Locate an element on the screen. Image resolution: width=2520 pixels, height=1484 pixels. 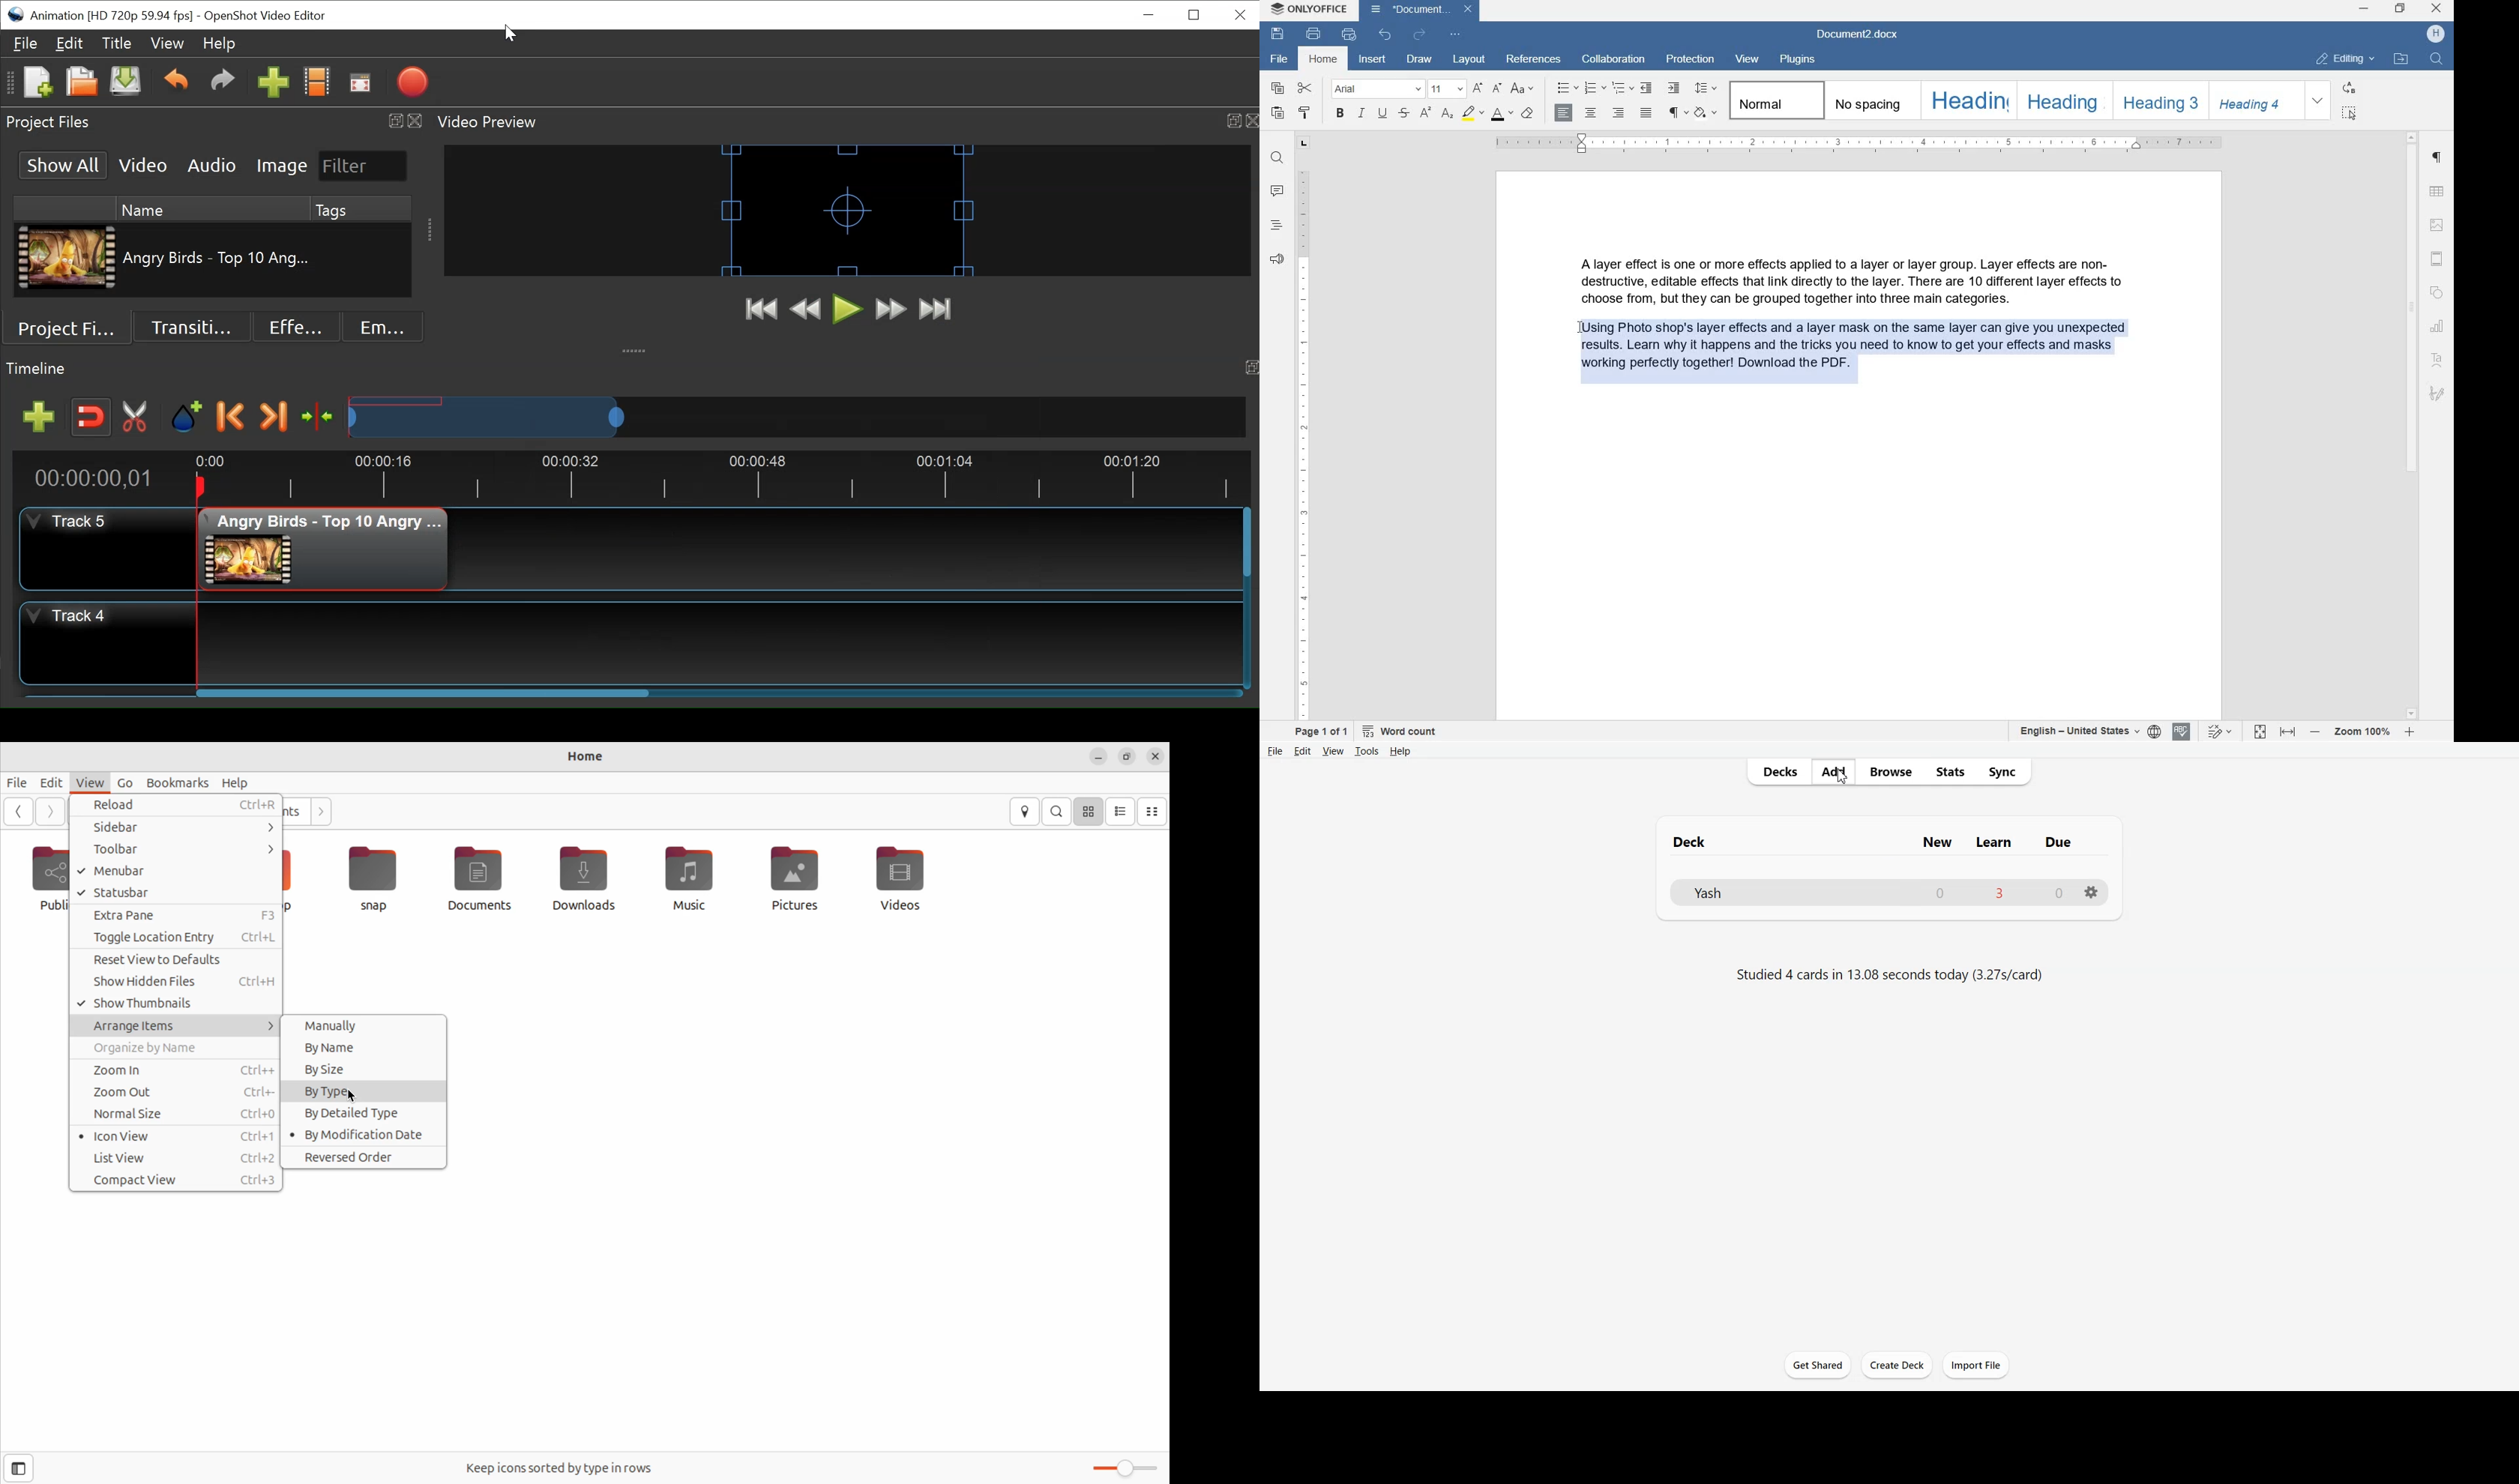
Name is located at coordinates (212, 209).